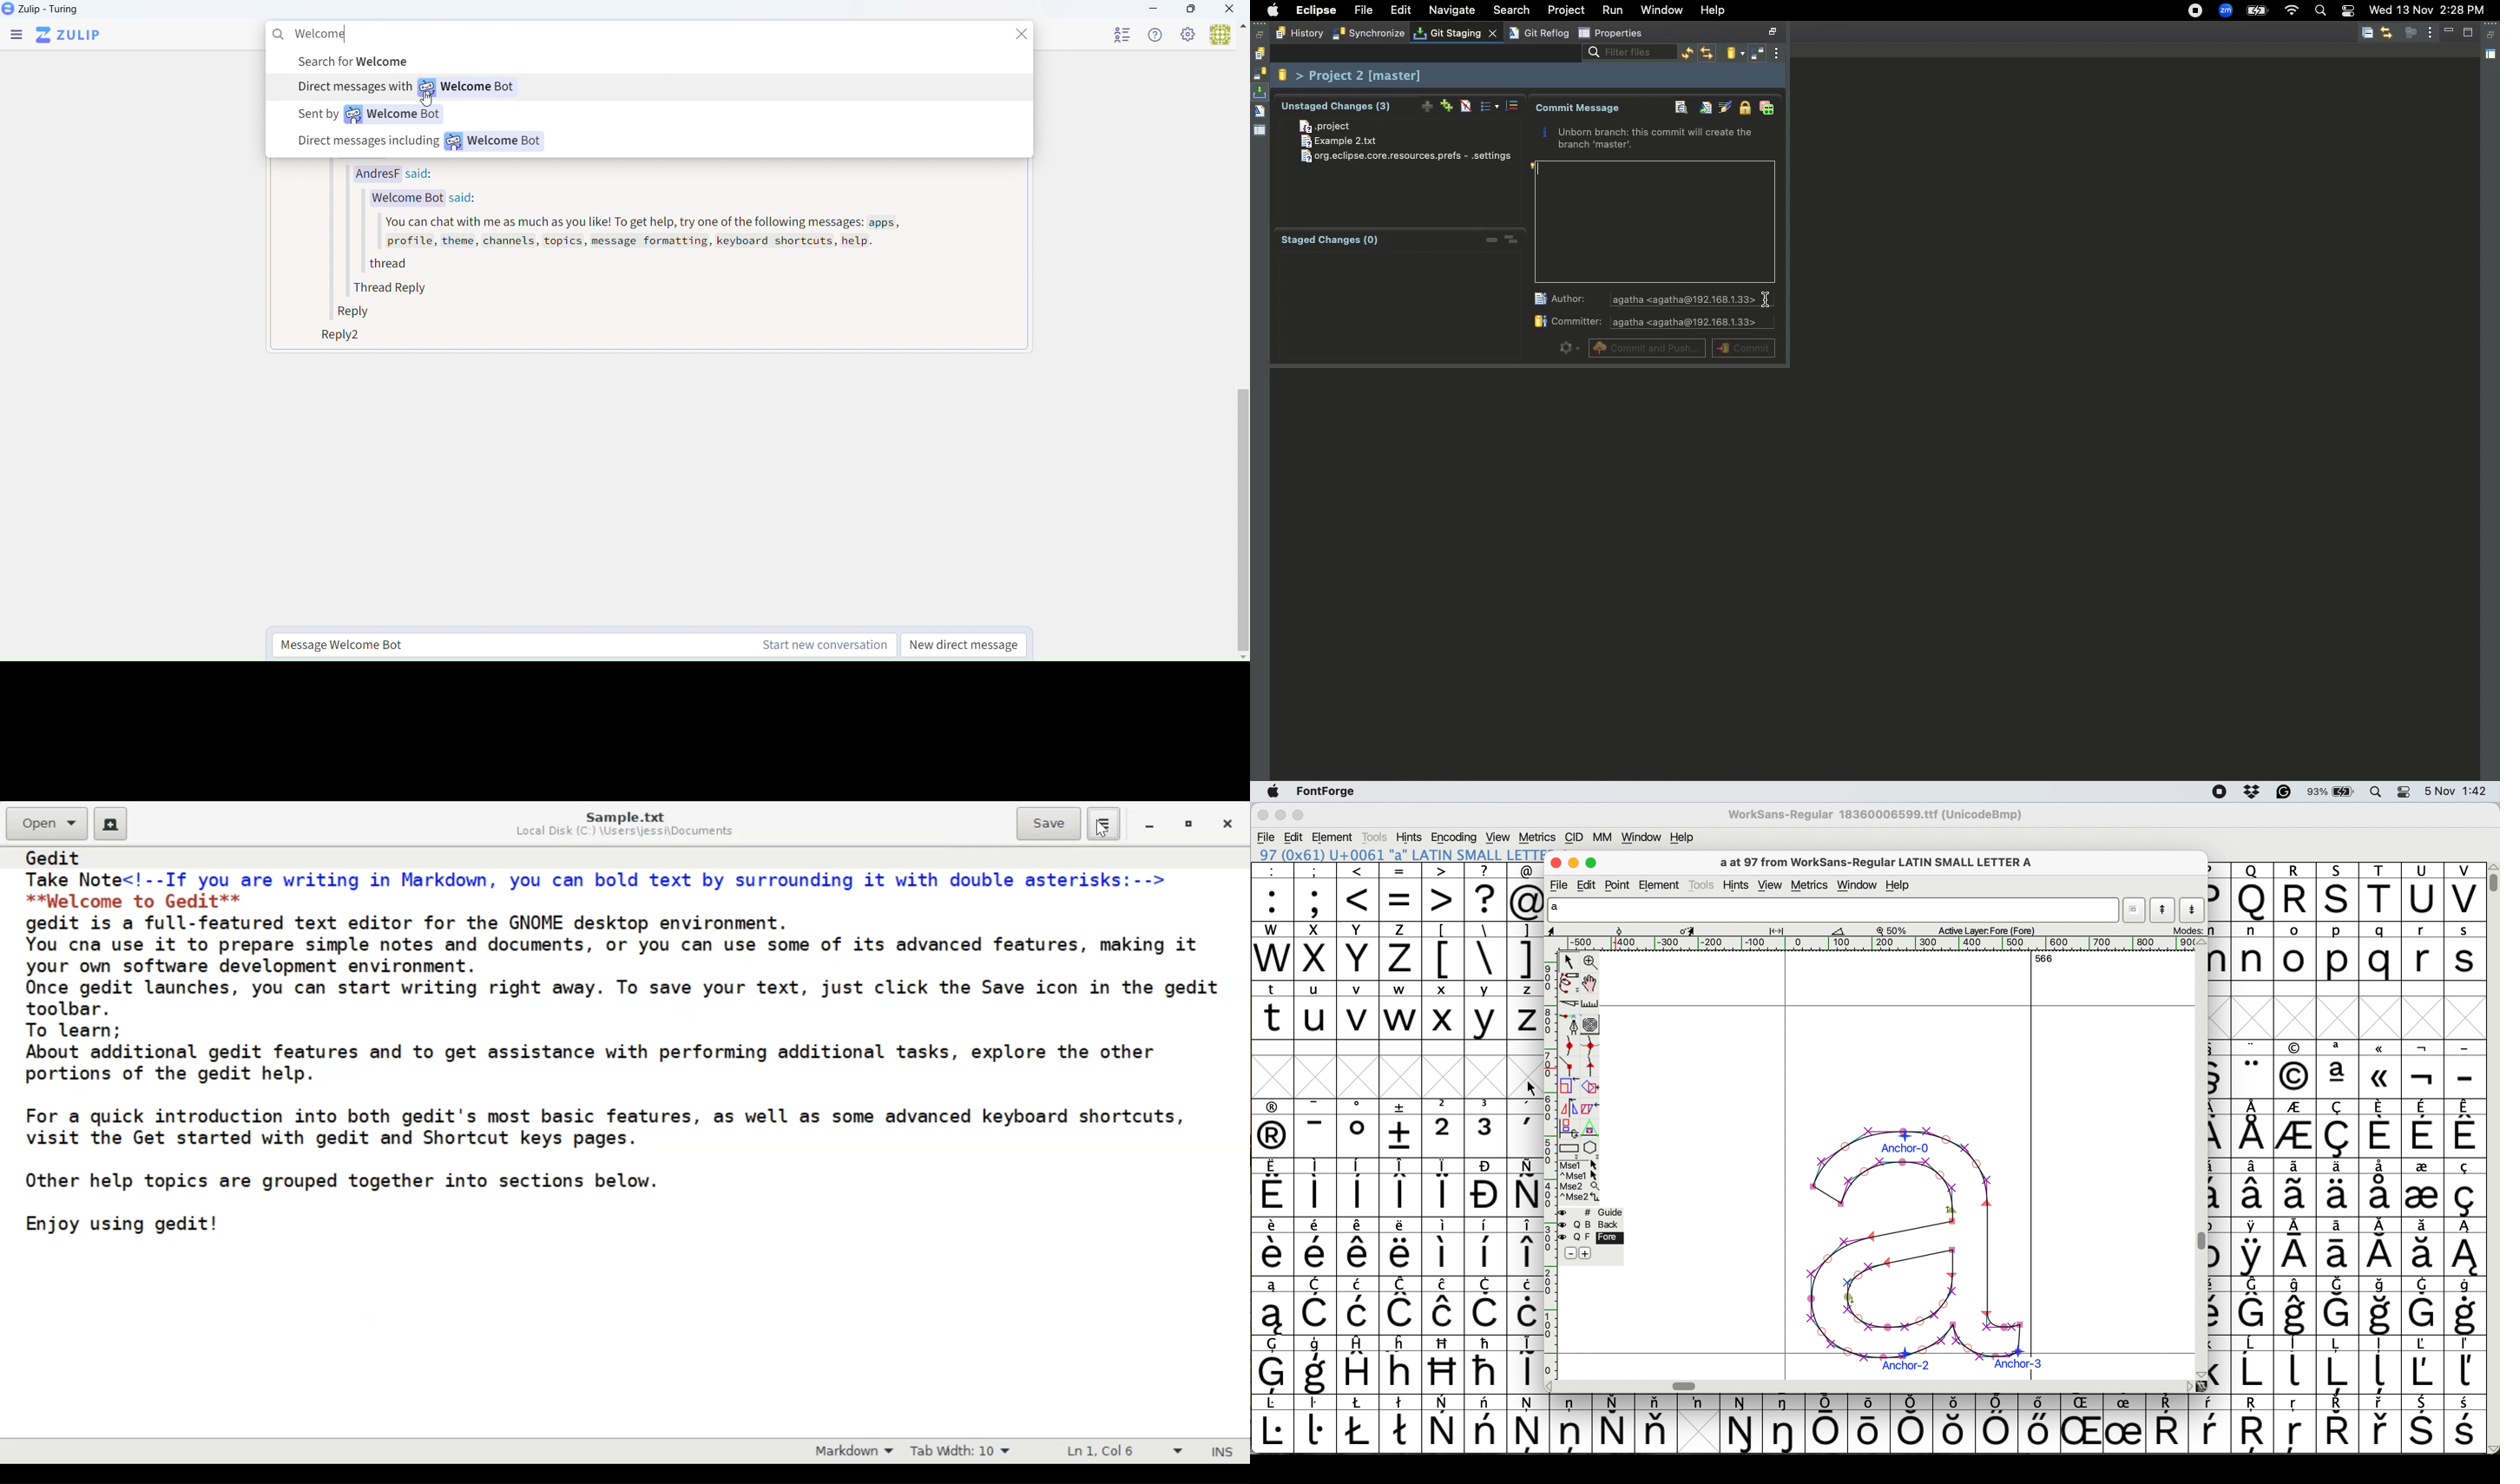  What do you see at coordinates (1263, 817) in the screenshot?
I see `close` at bounding box center [1263, 817].